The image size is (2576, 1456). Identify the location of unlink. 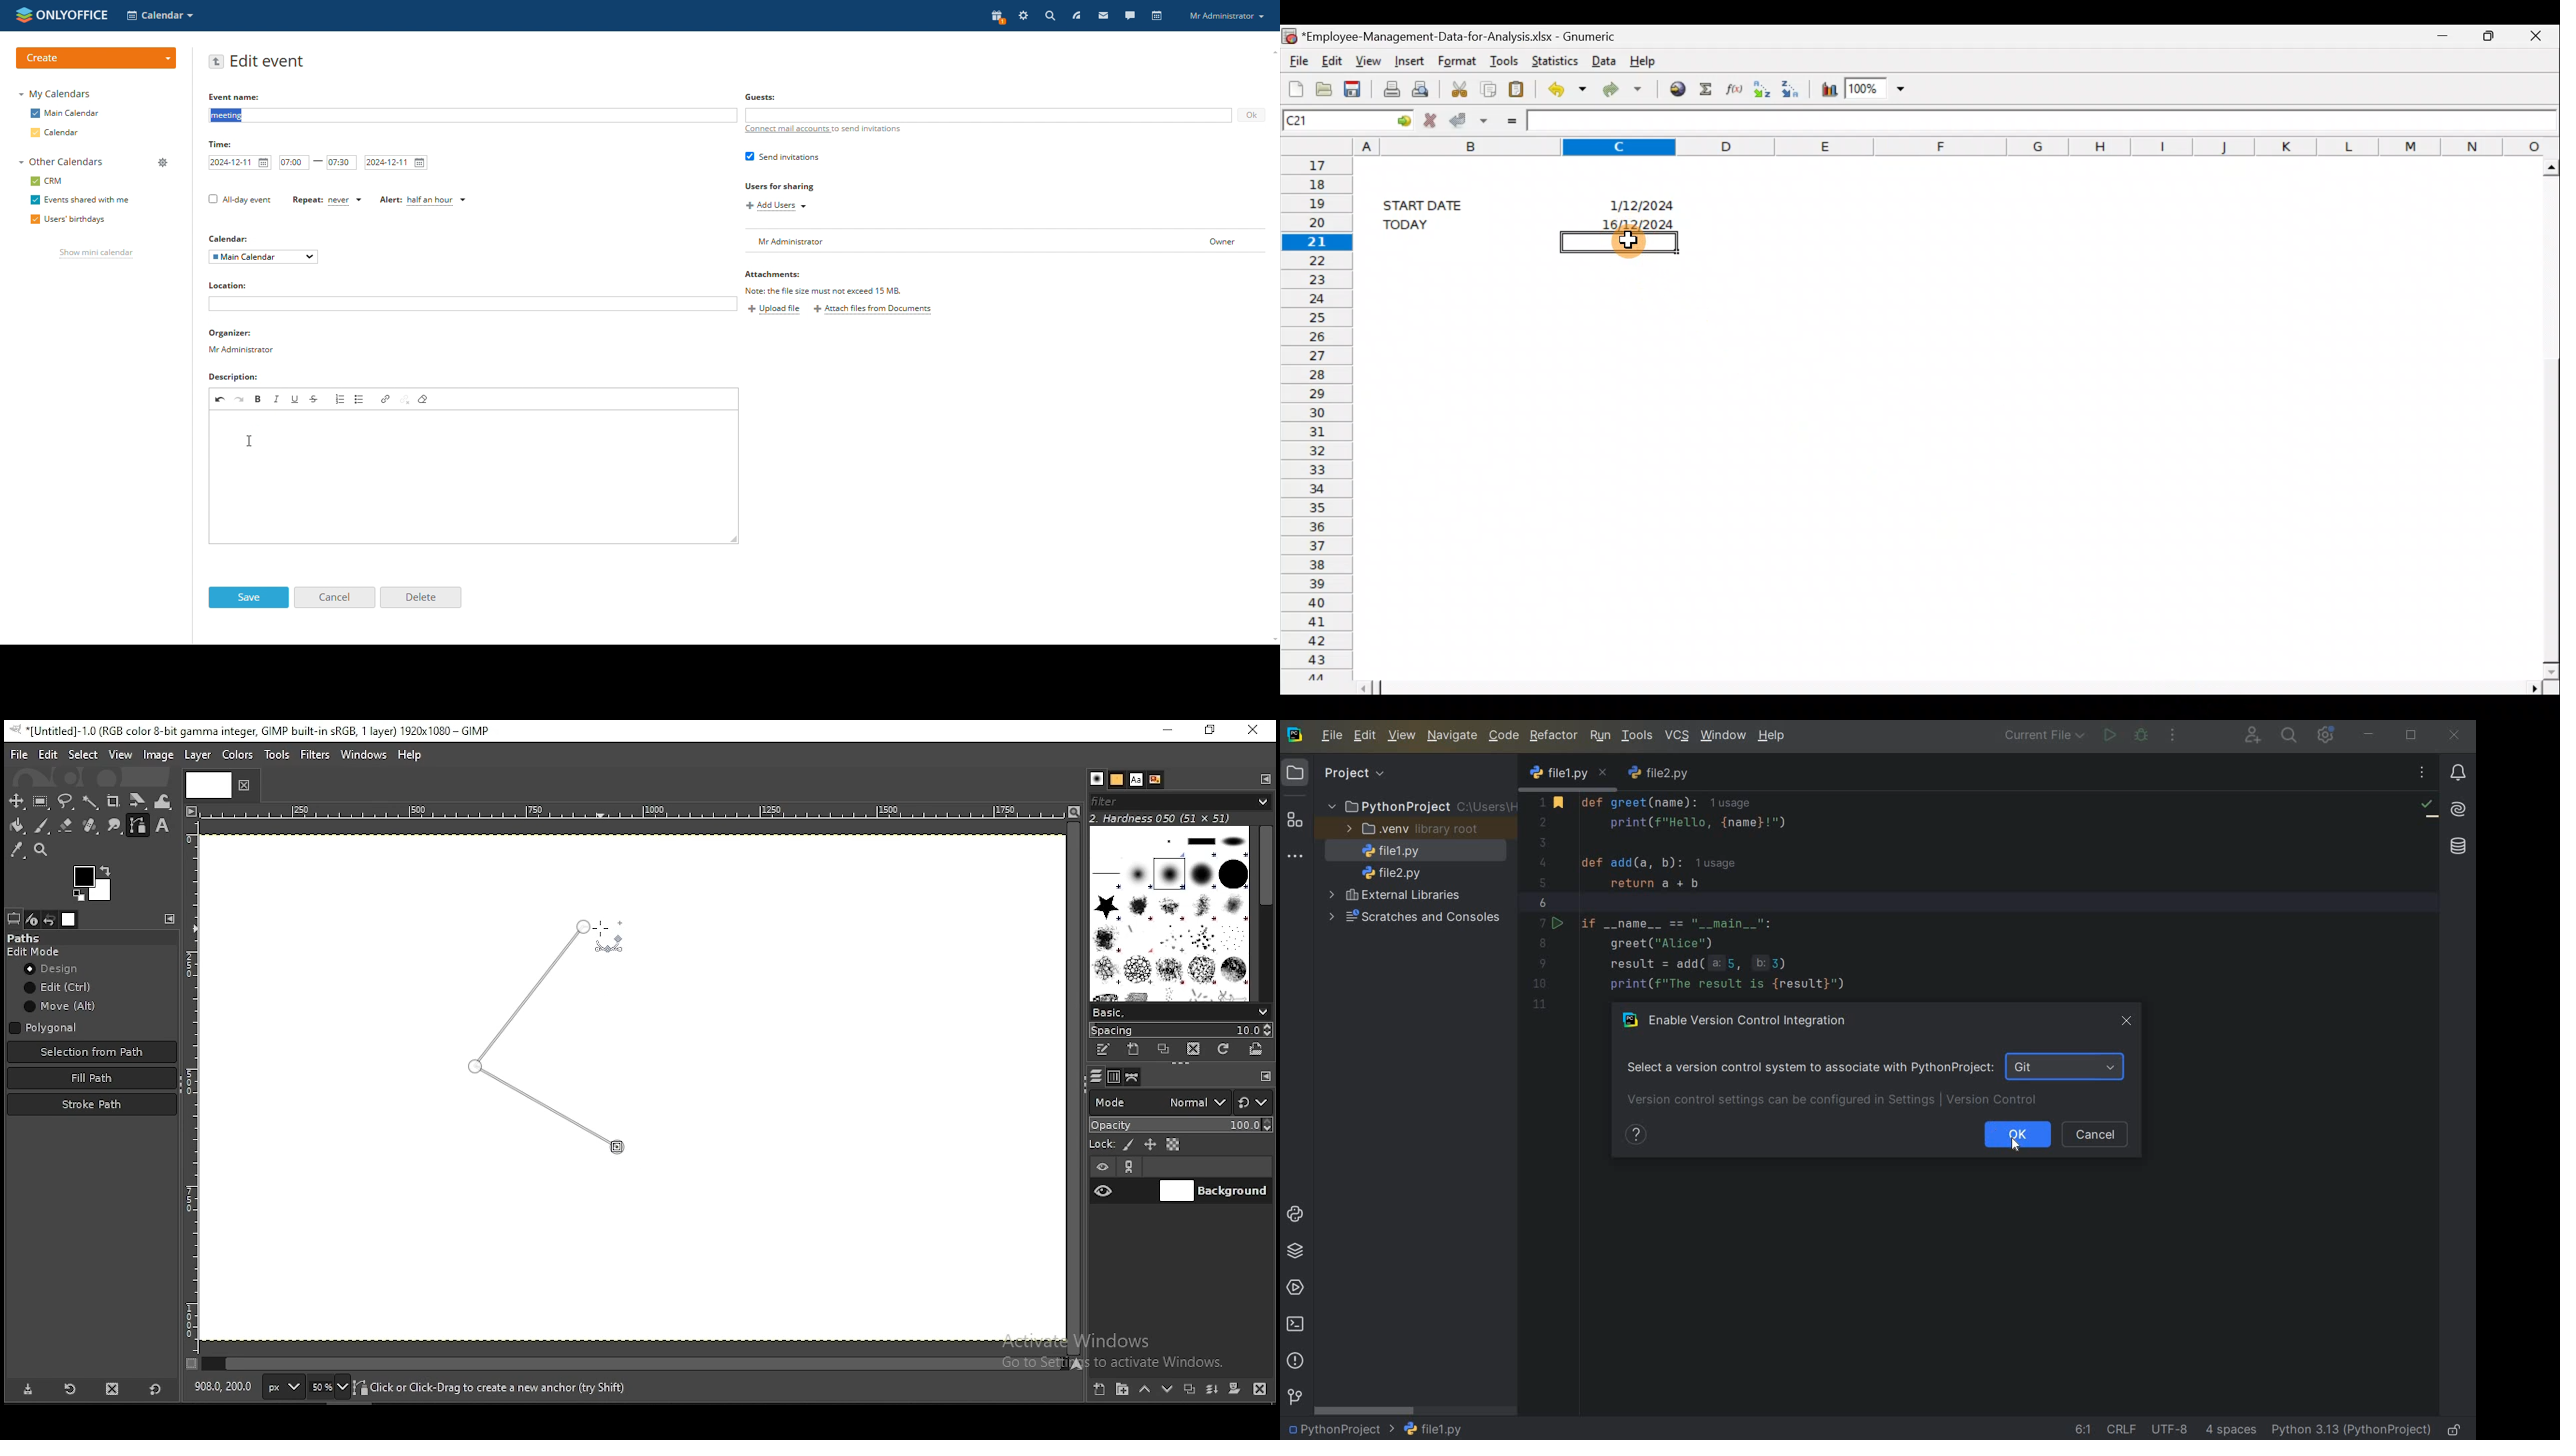
(405, 399).